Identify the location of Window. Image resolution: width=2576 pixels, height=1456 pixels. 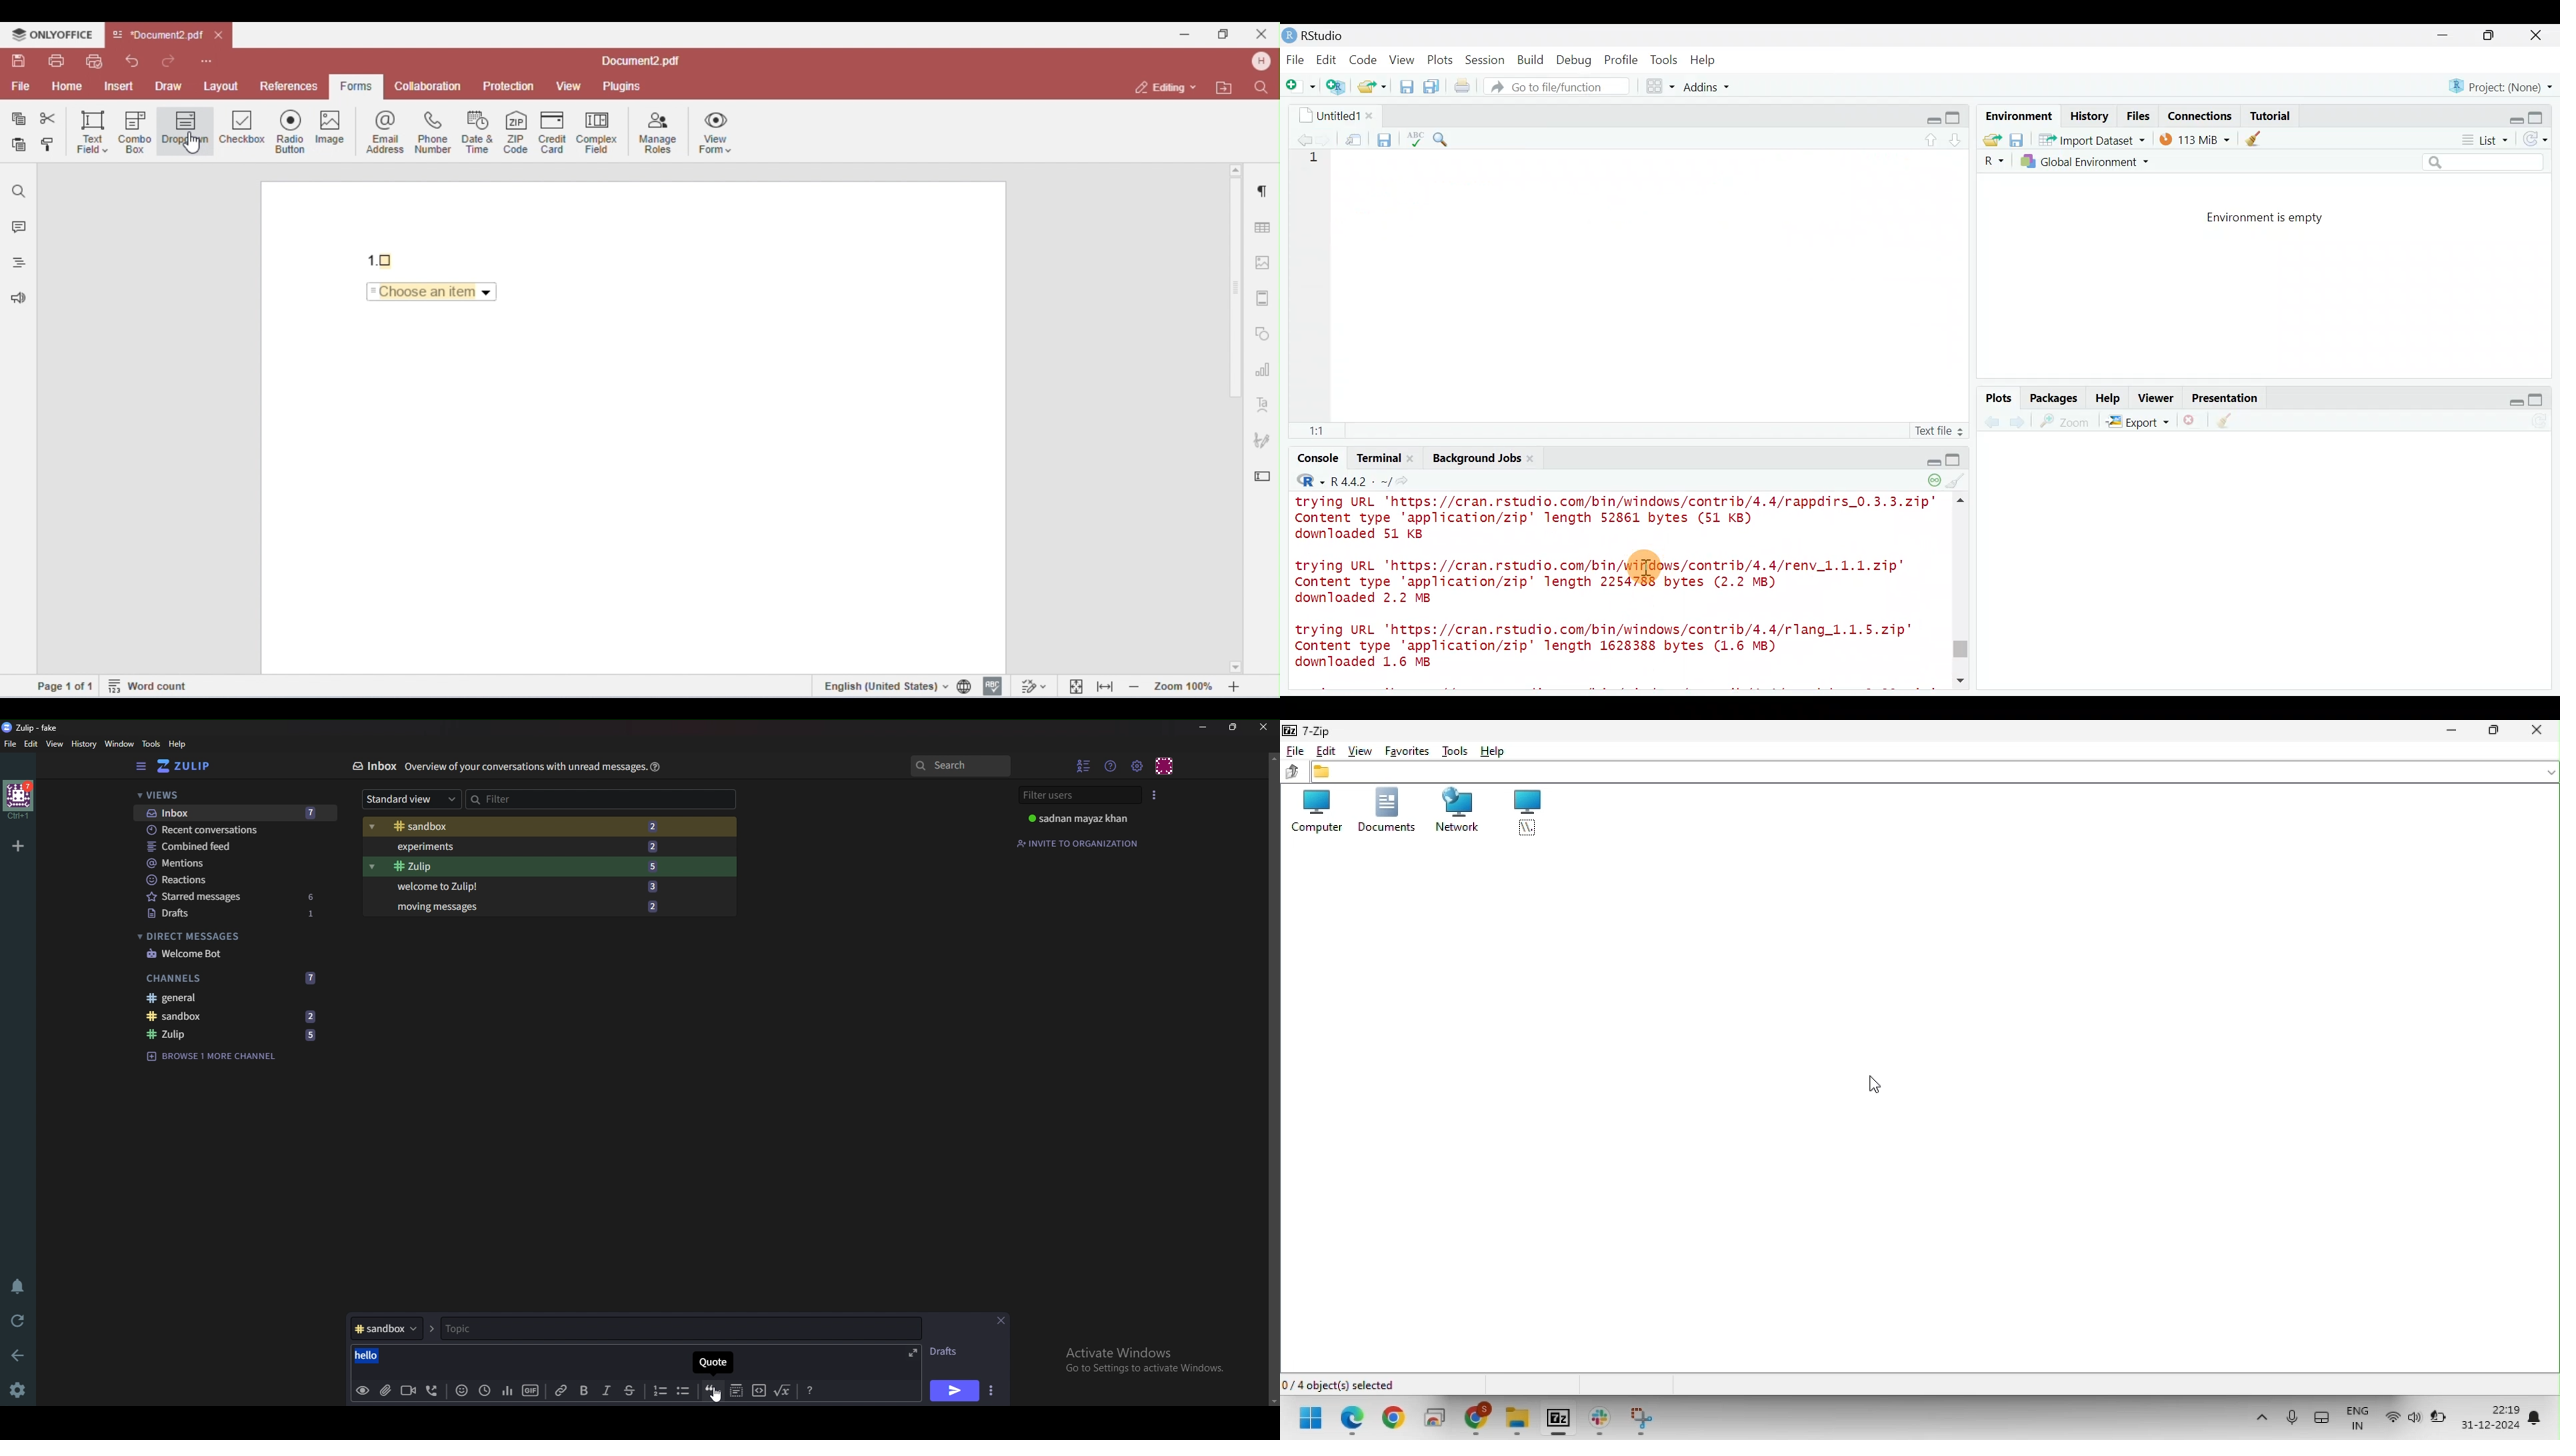
(121, 744).